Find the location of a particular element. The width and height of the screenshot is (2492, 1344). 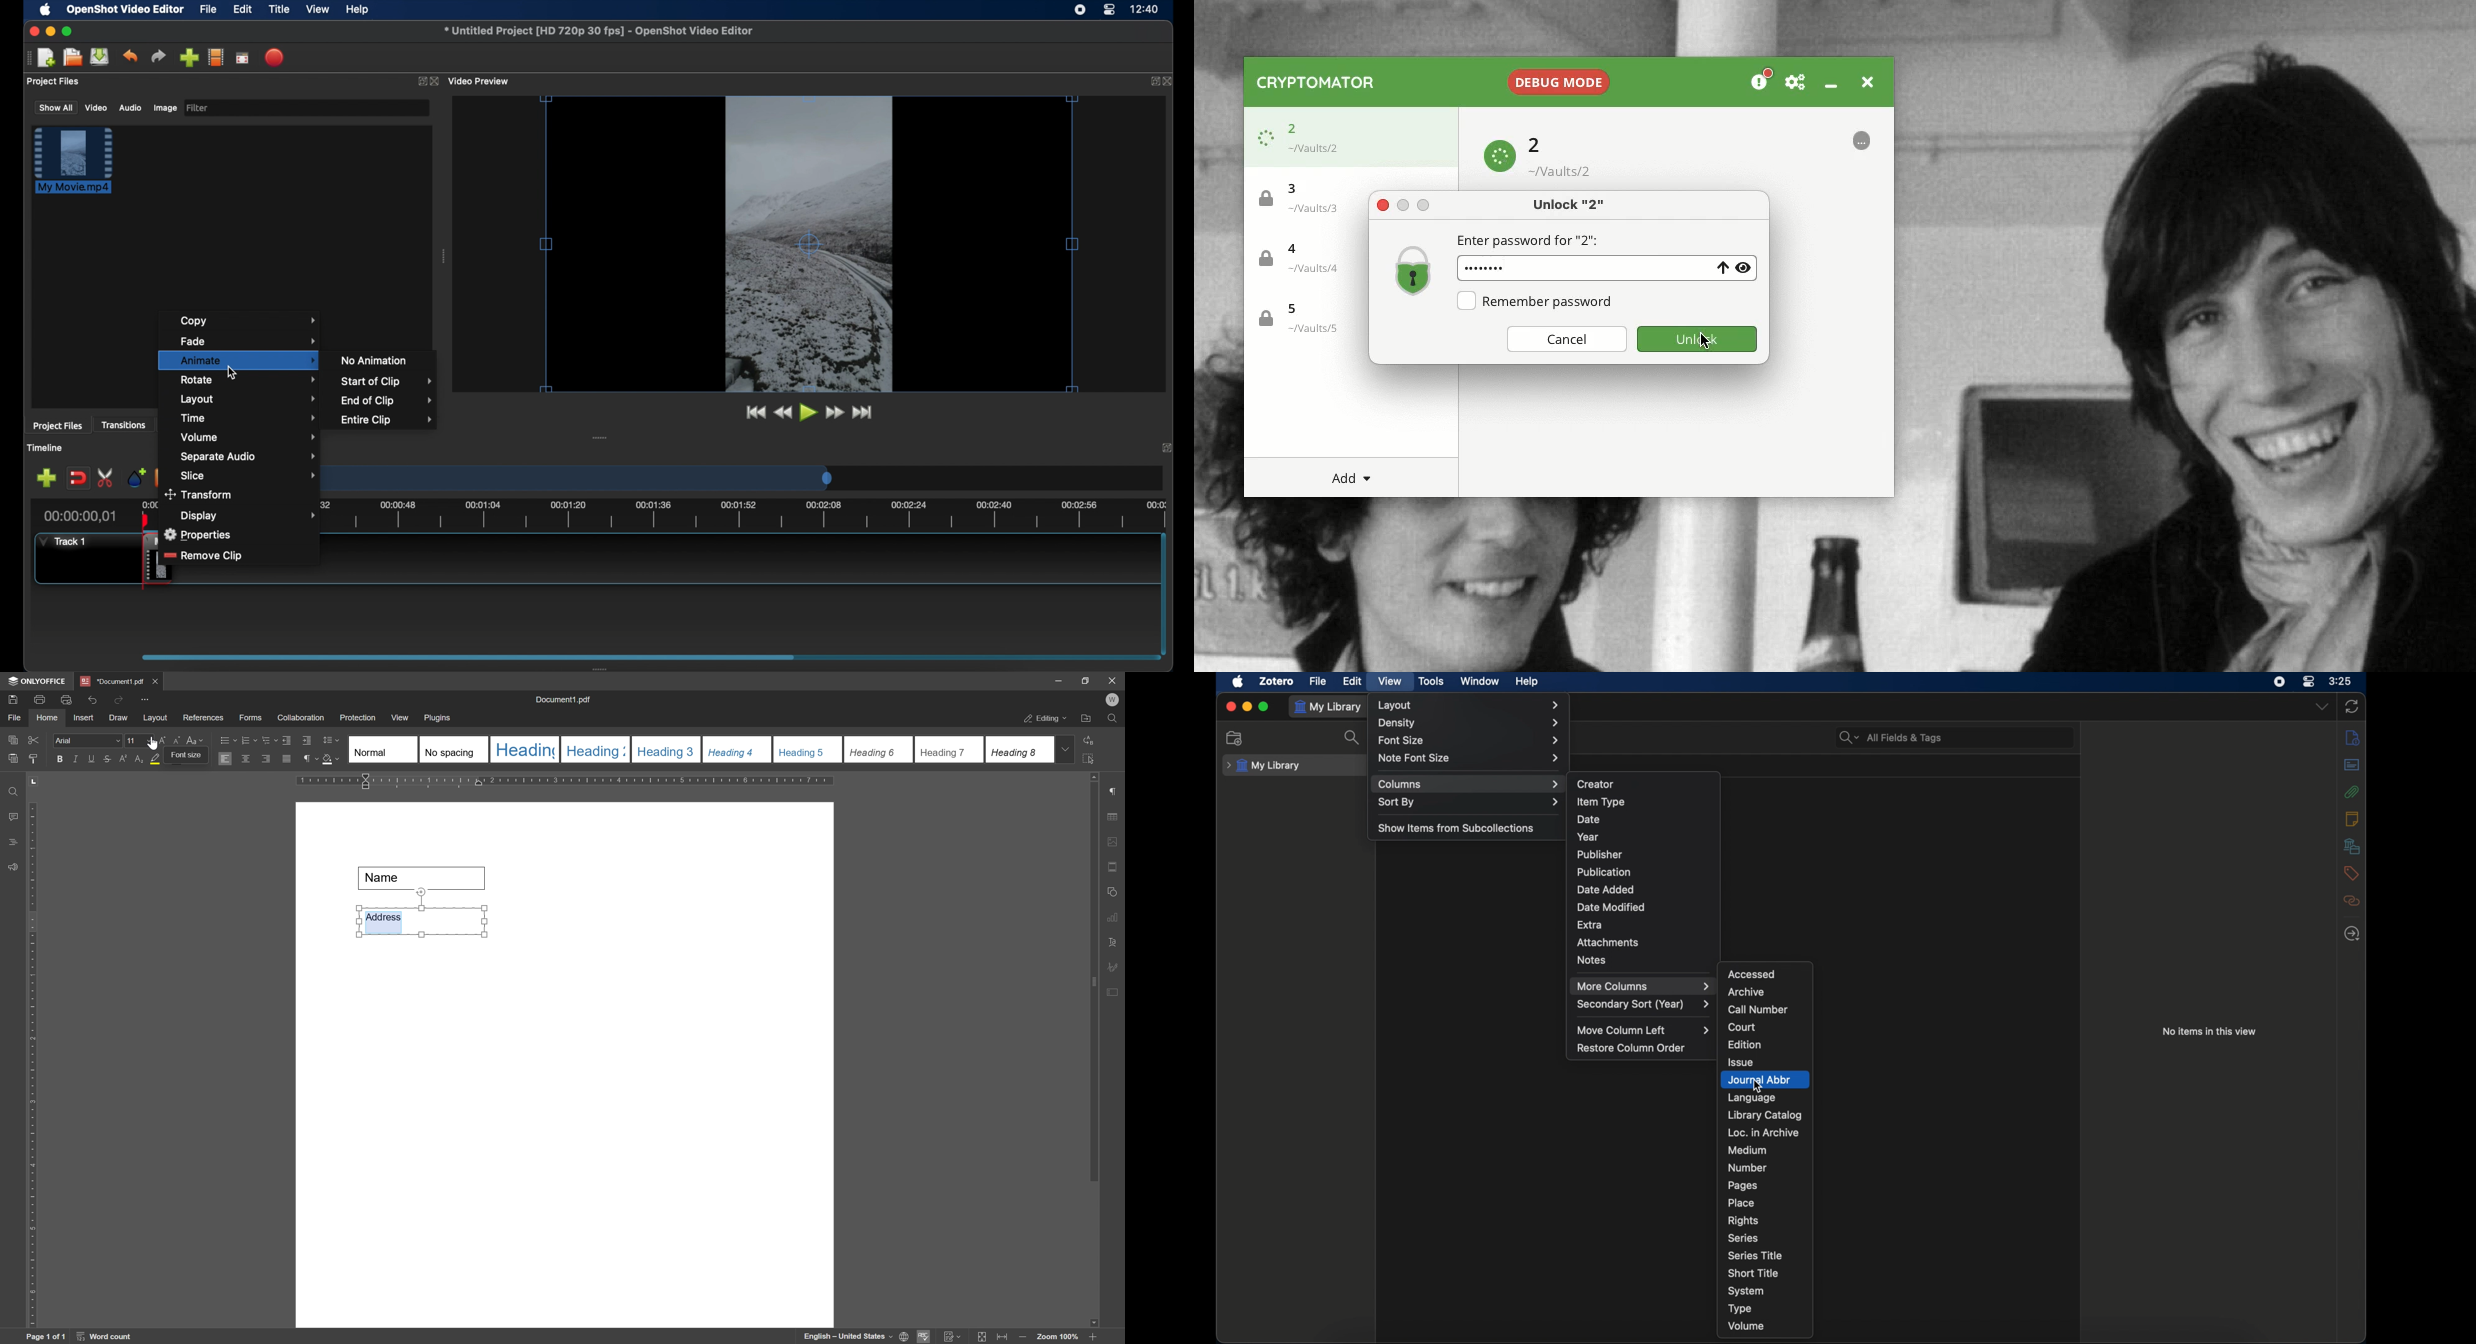

secondary sort is located at coordinates (1644, 1005).